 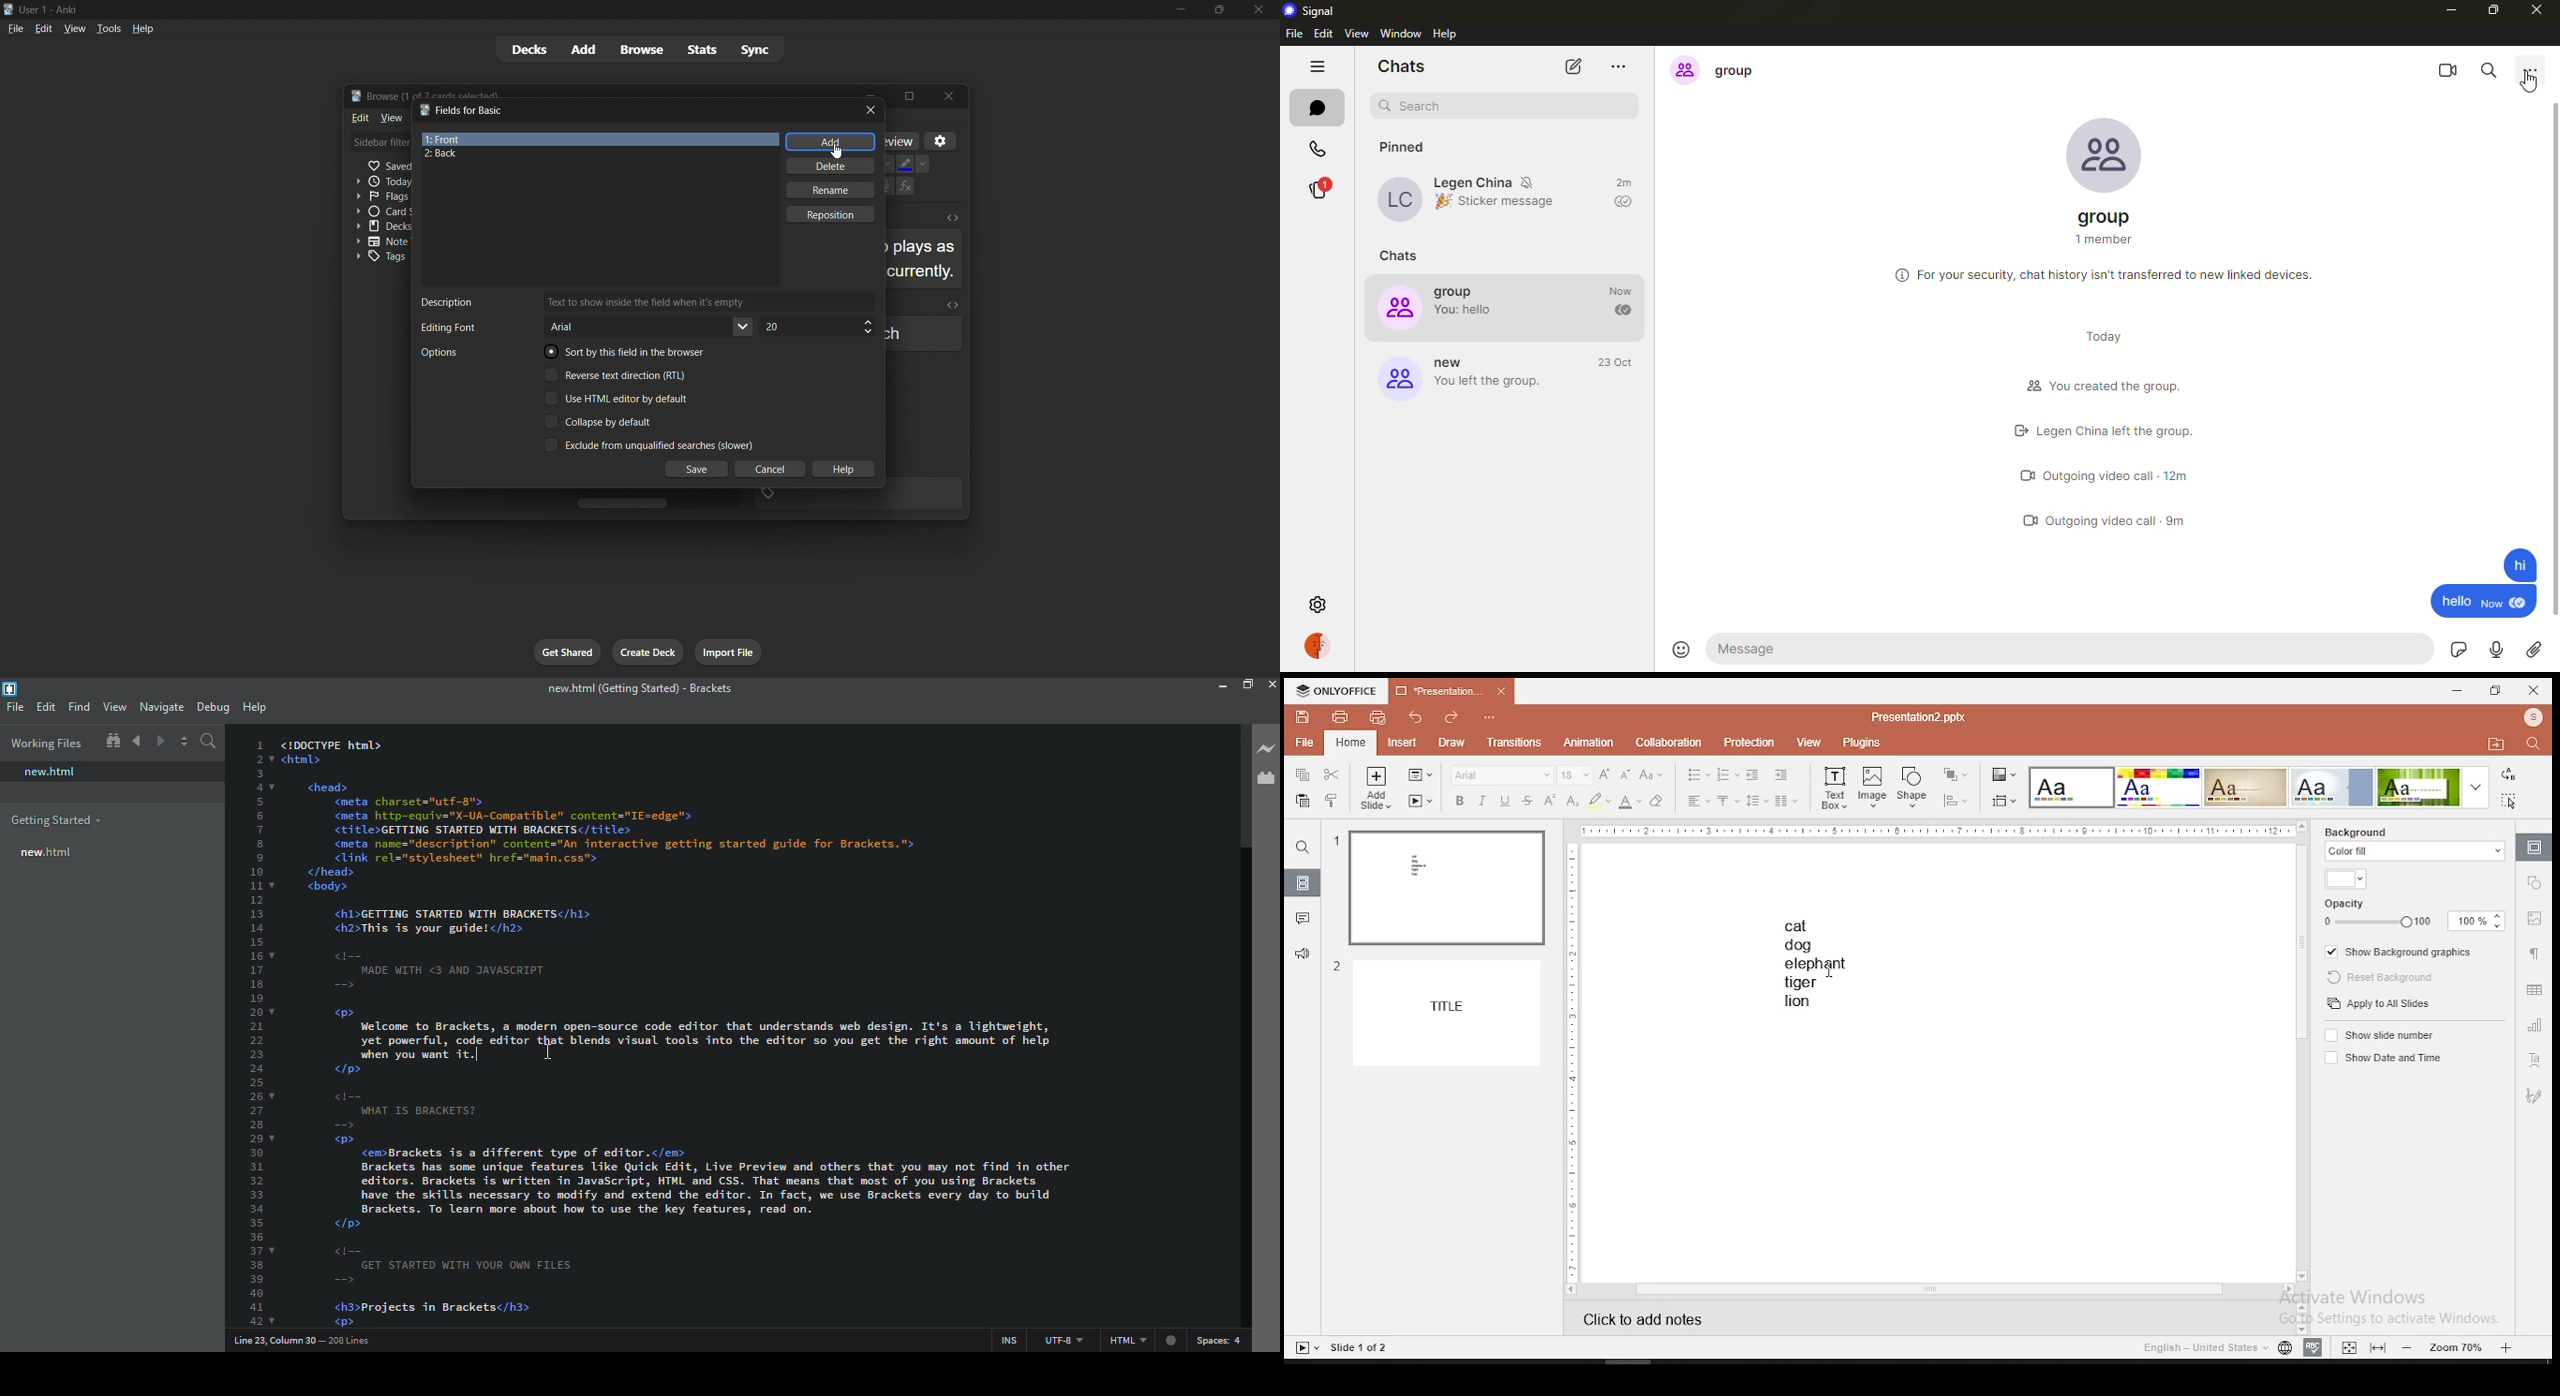 I want to click on brackets, so click(x=637, y=687).